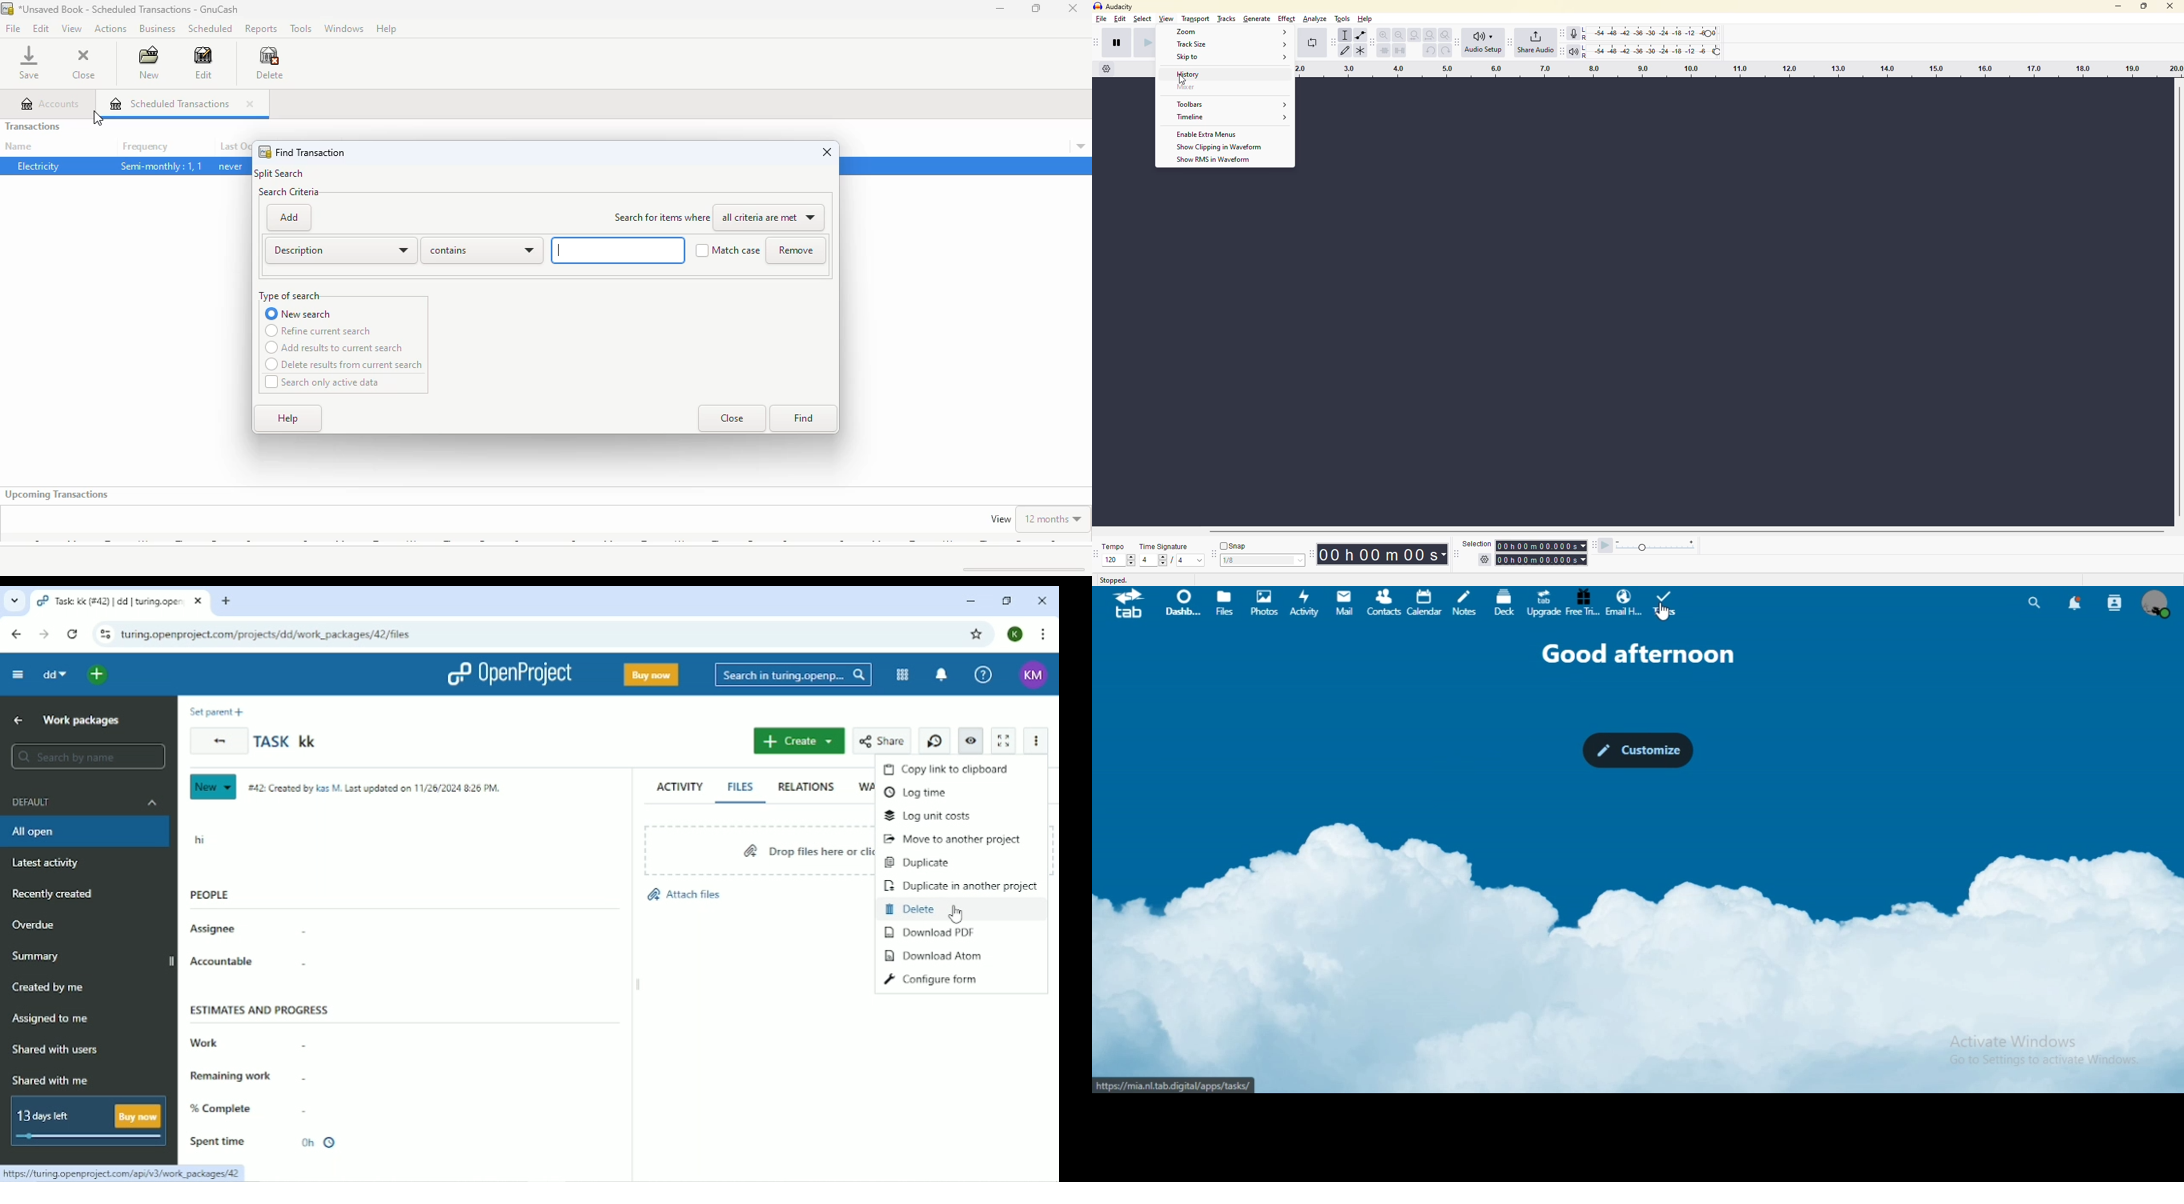 This screenshot has height=1204, width=2184. Describe the element at coordinates (1384, 35) in the screenshot. I see `zoom in` at that location.